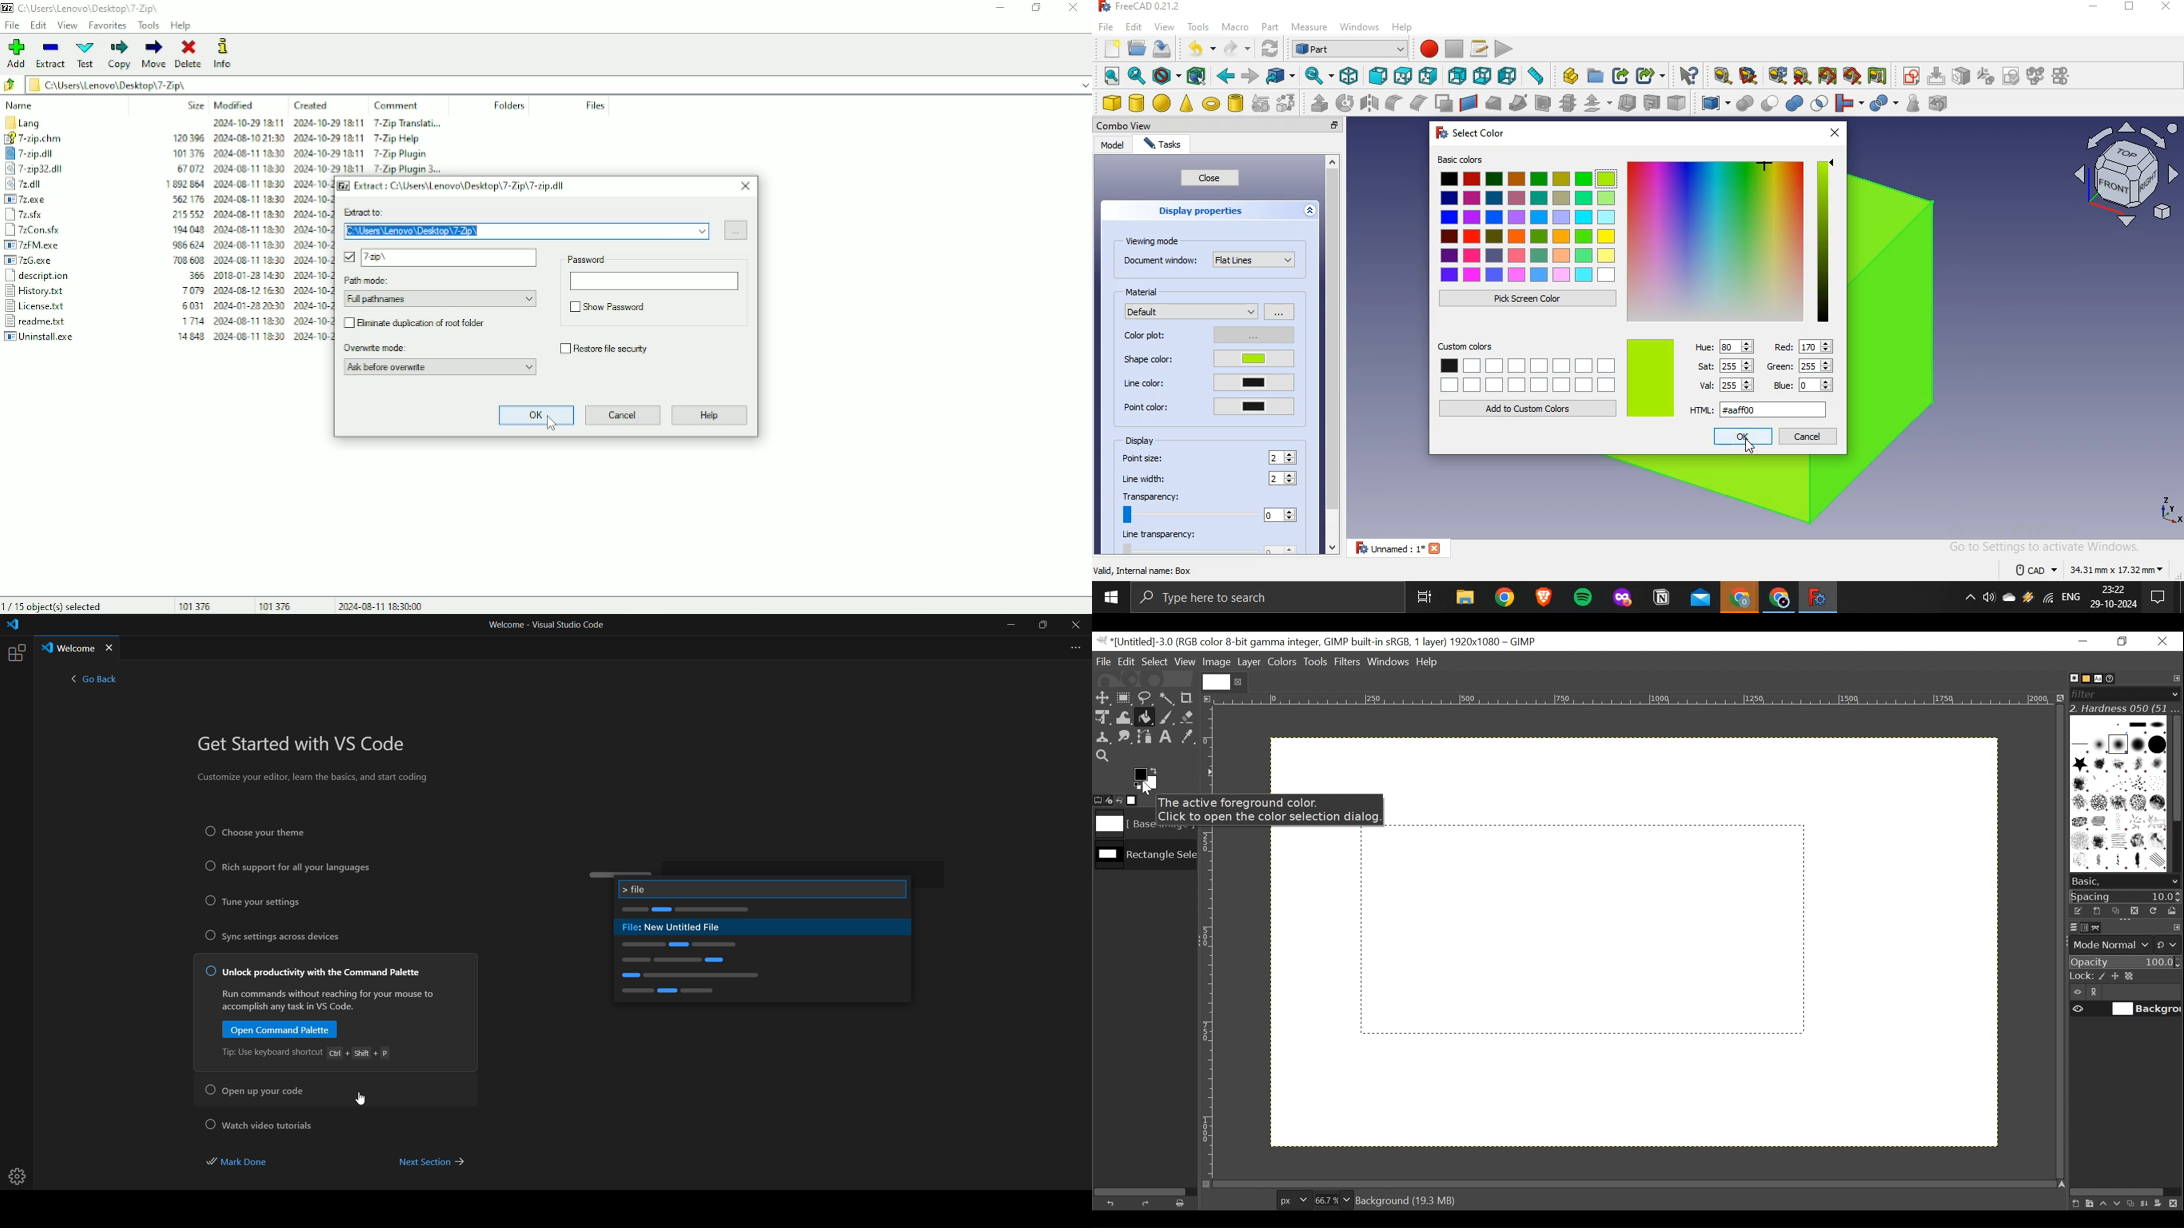  Describe the element at coordinates (280, 1031) in the screenshot. I see `open command palette` at that location.